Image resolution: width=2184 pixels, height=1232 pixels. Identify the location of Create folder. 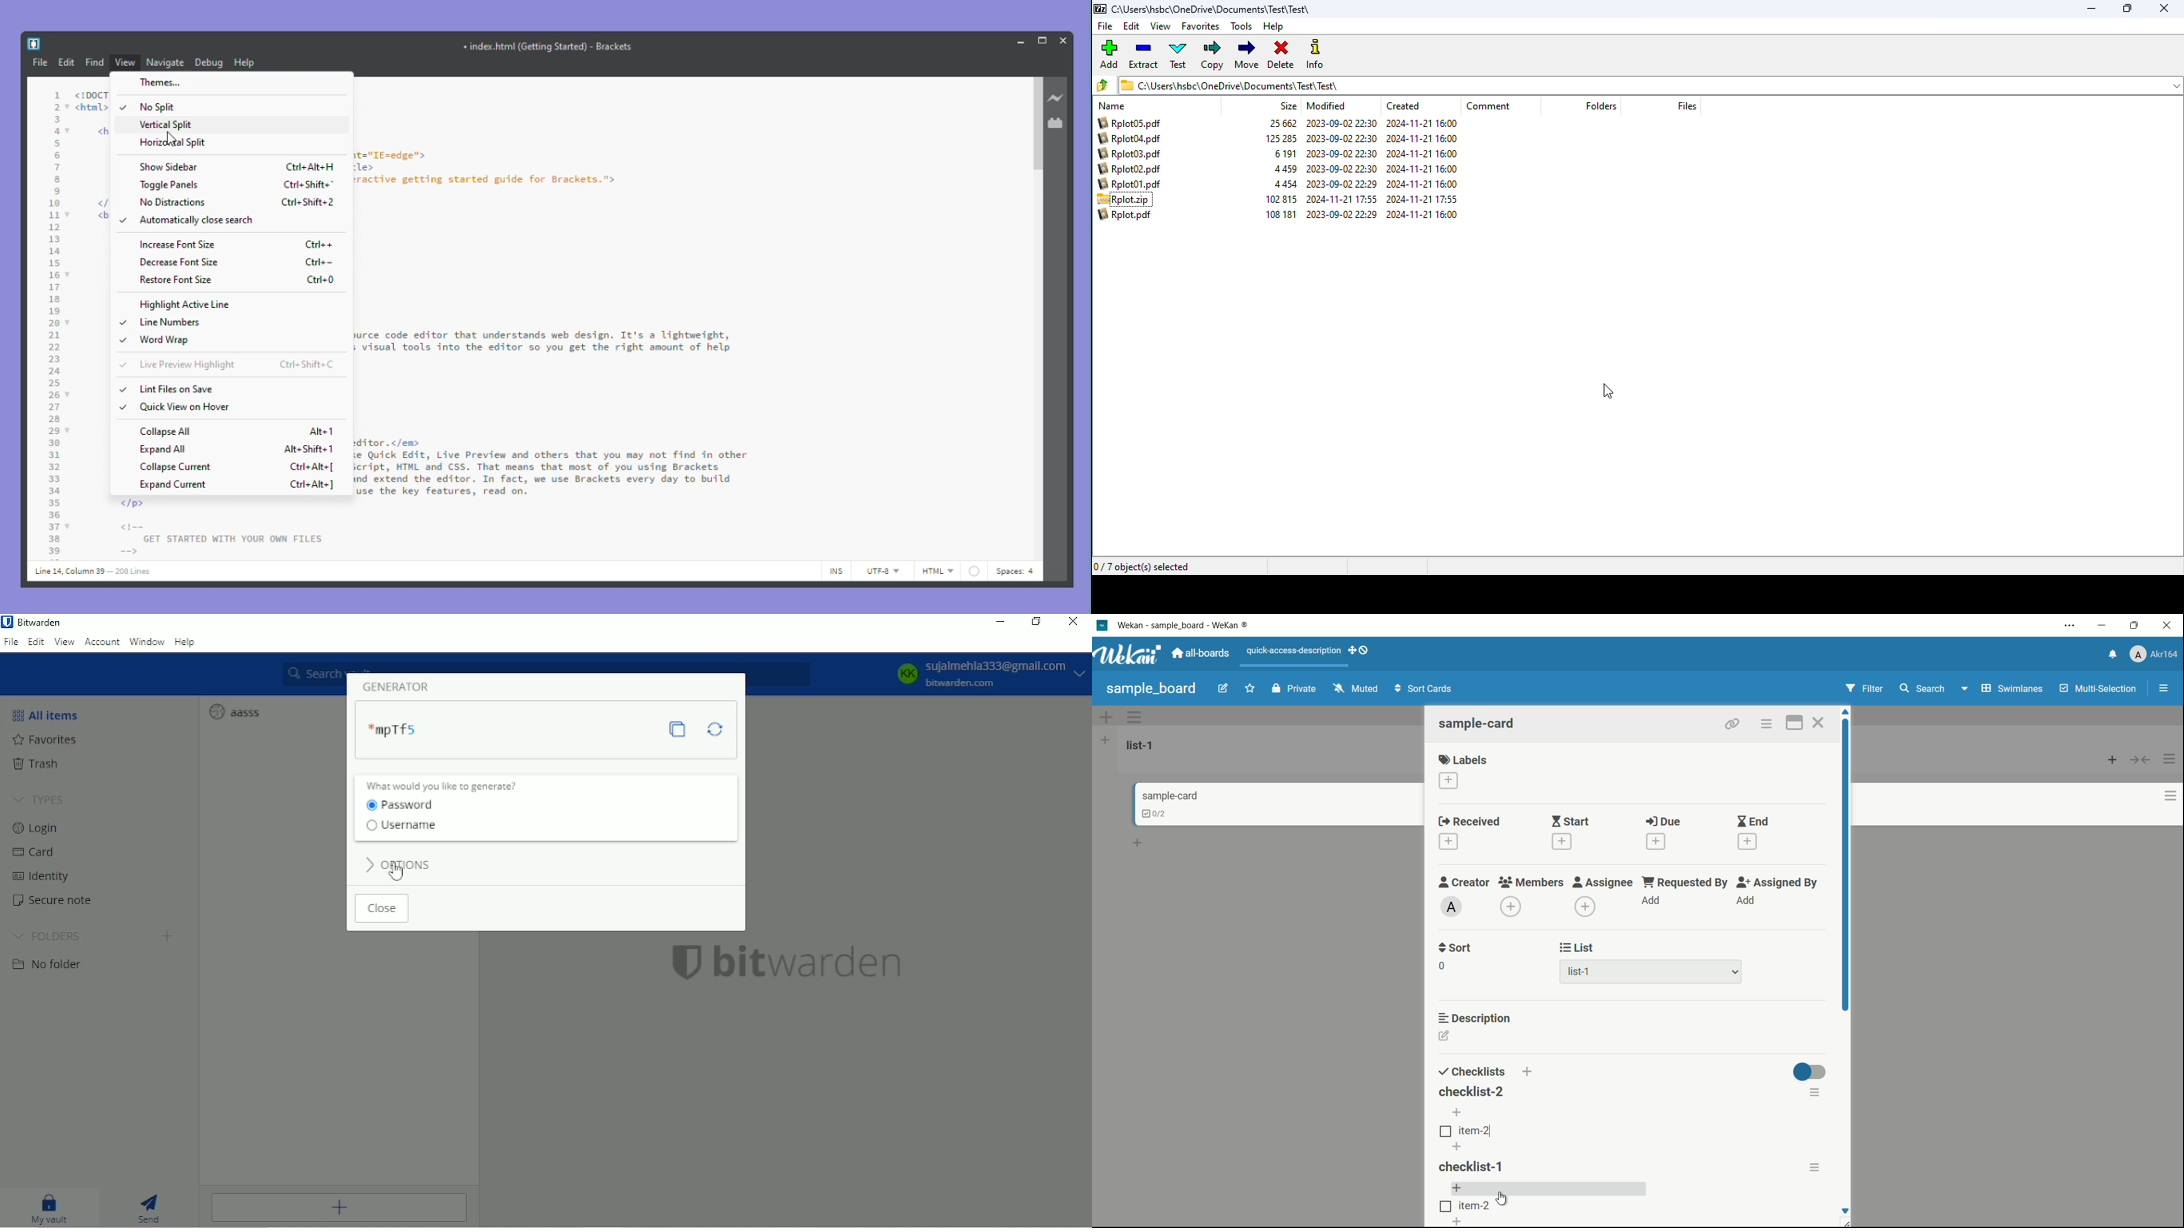
(168, 937).